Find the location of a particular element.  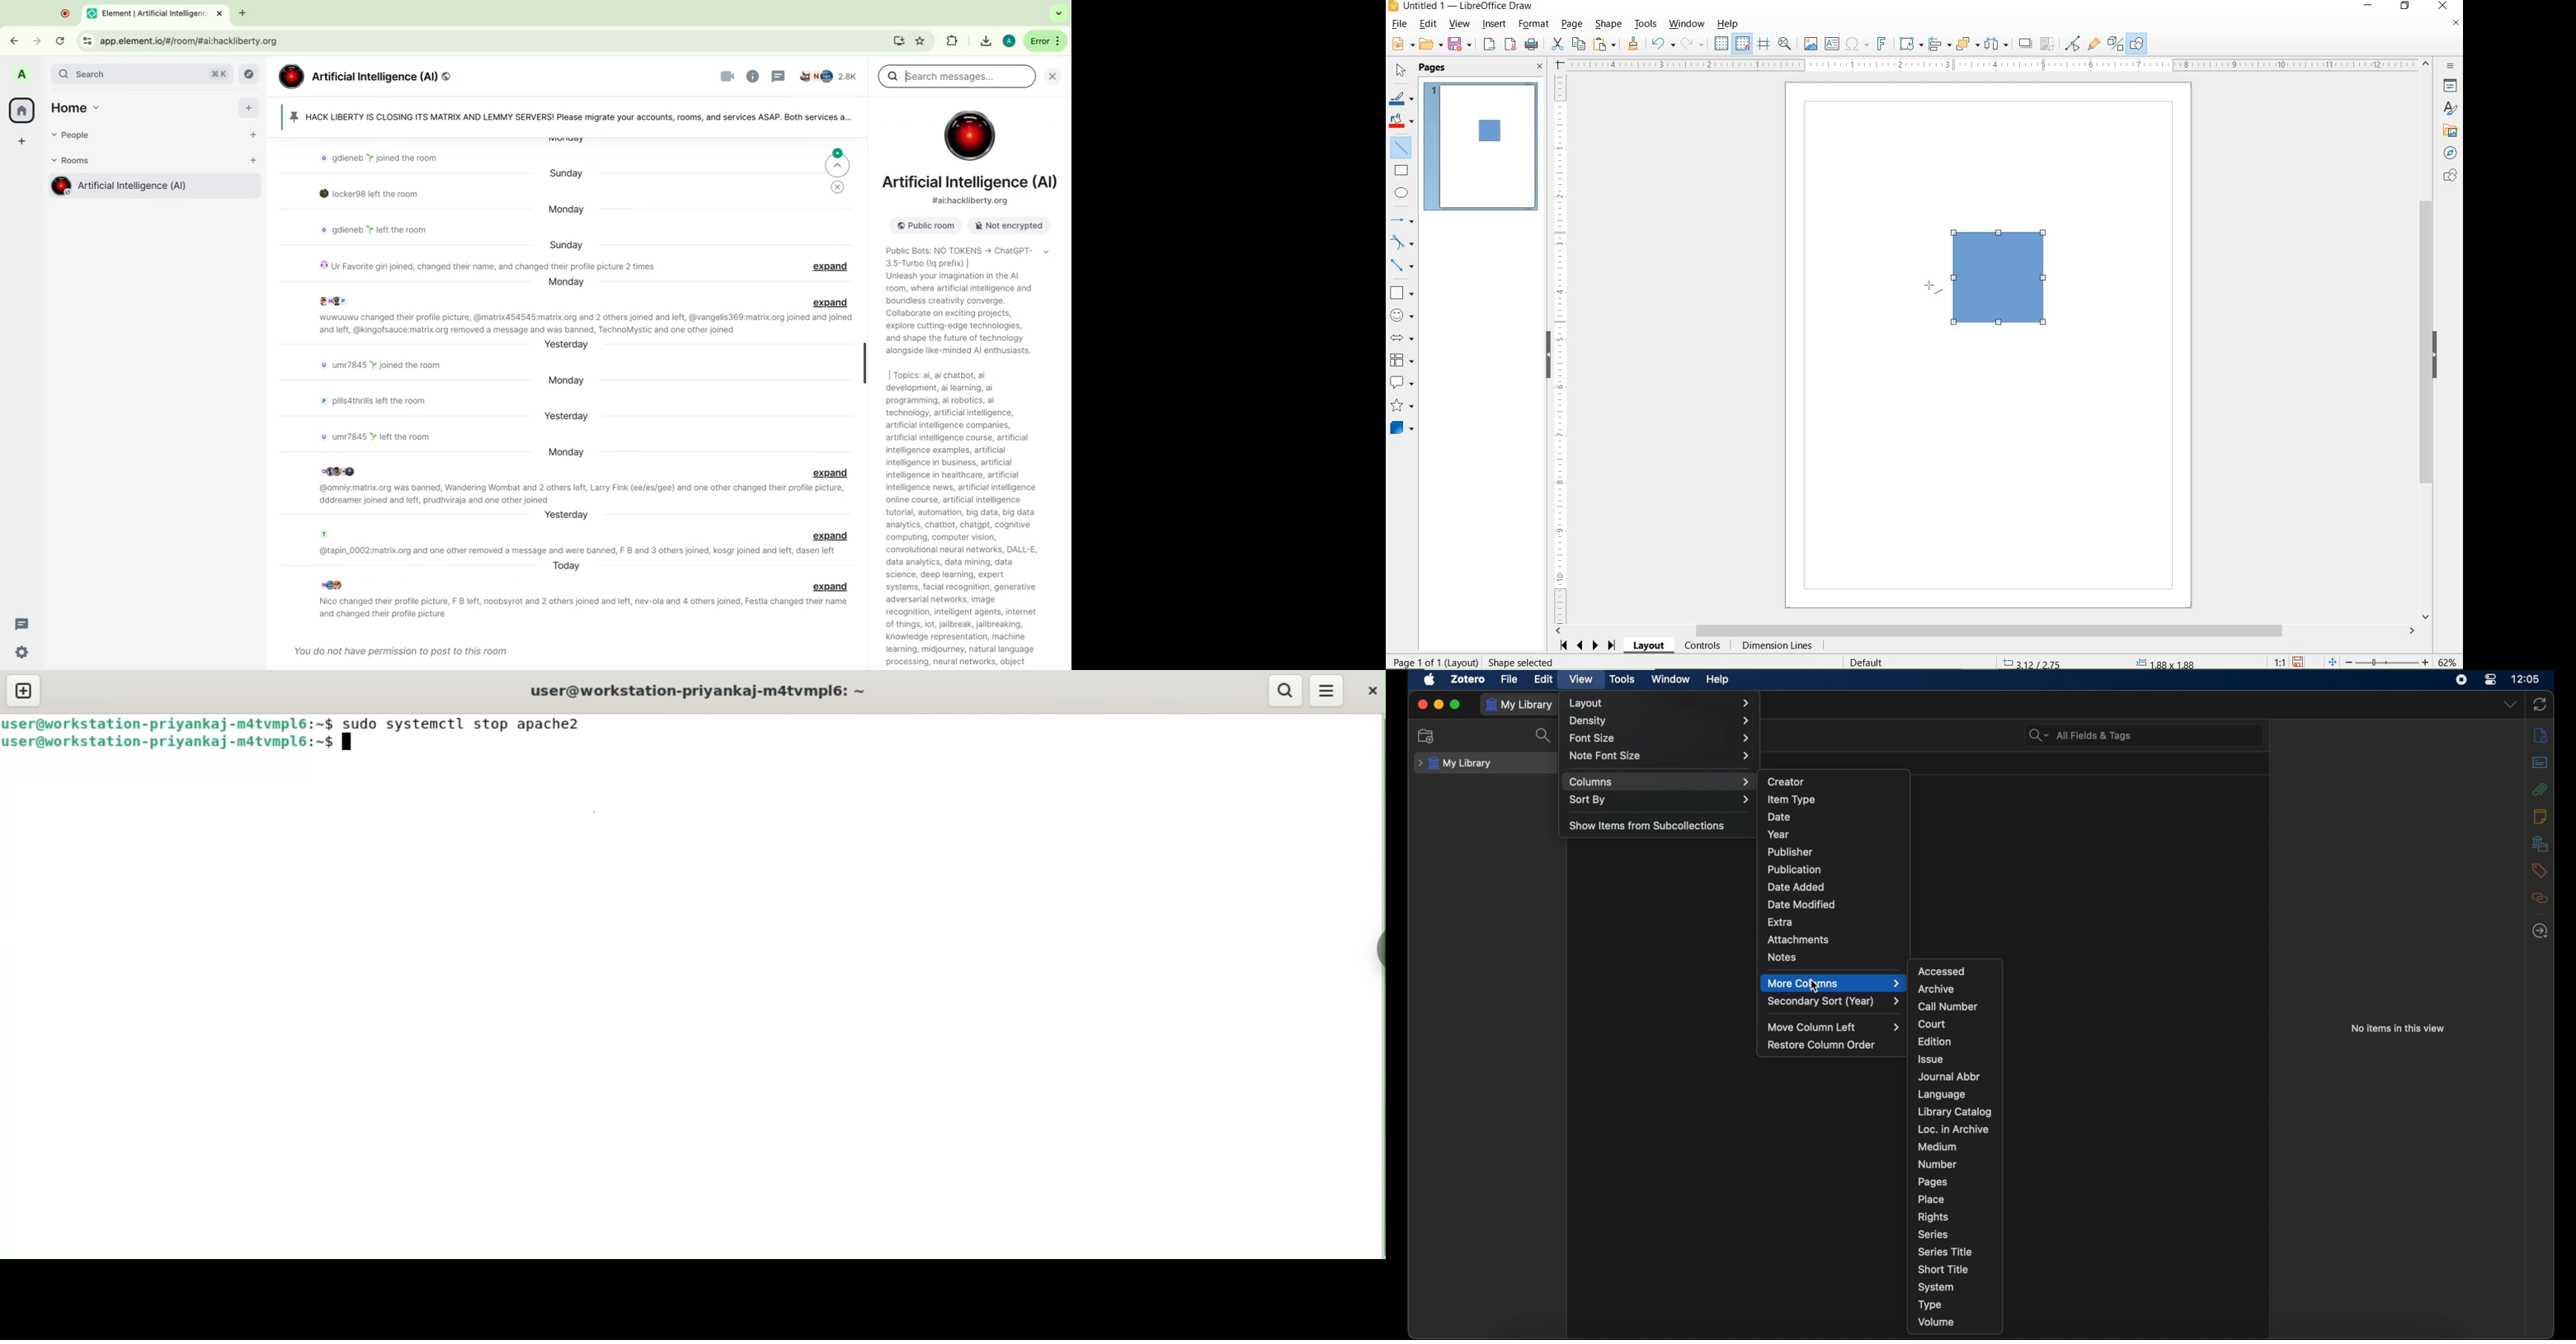

UNDO is located at coordinates (1664, 45).